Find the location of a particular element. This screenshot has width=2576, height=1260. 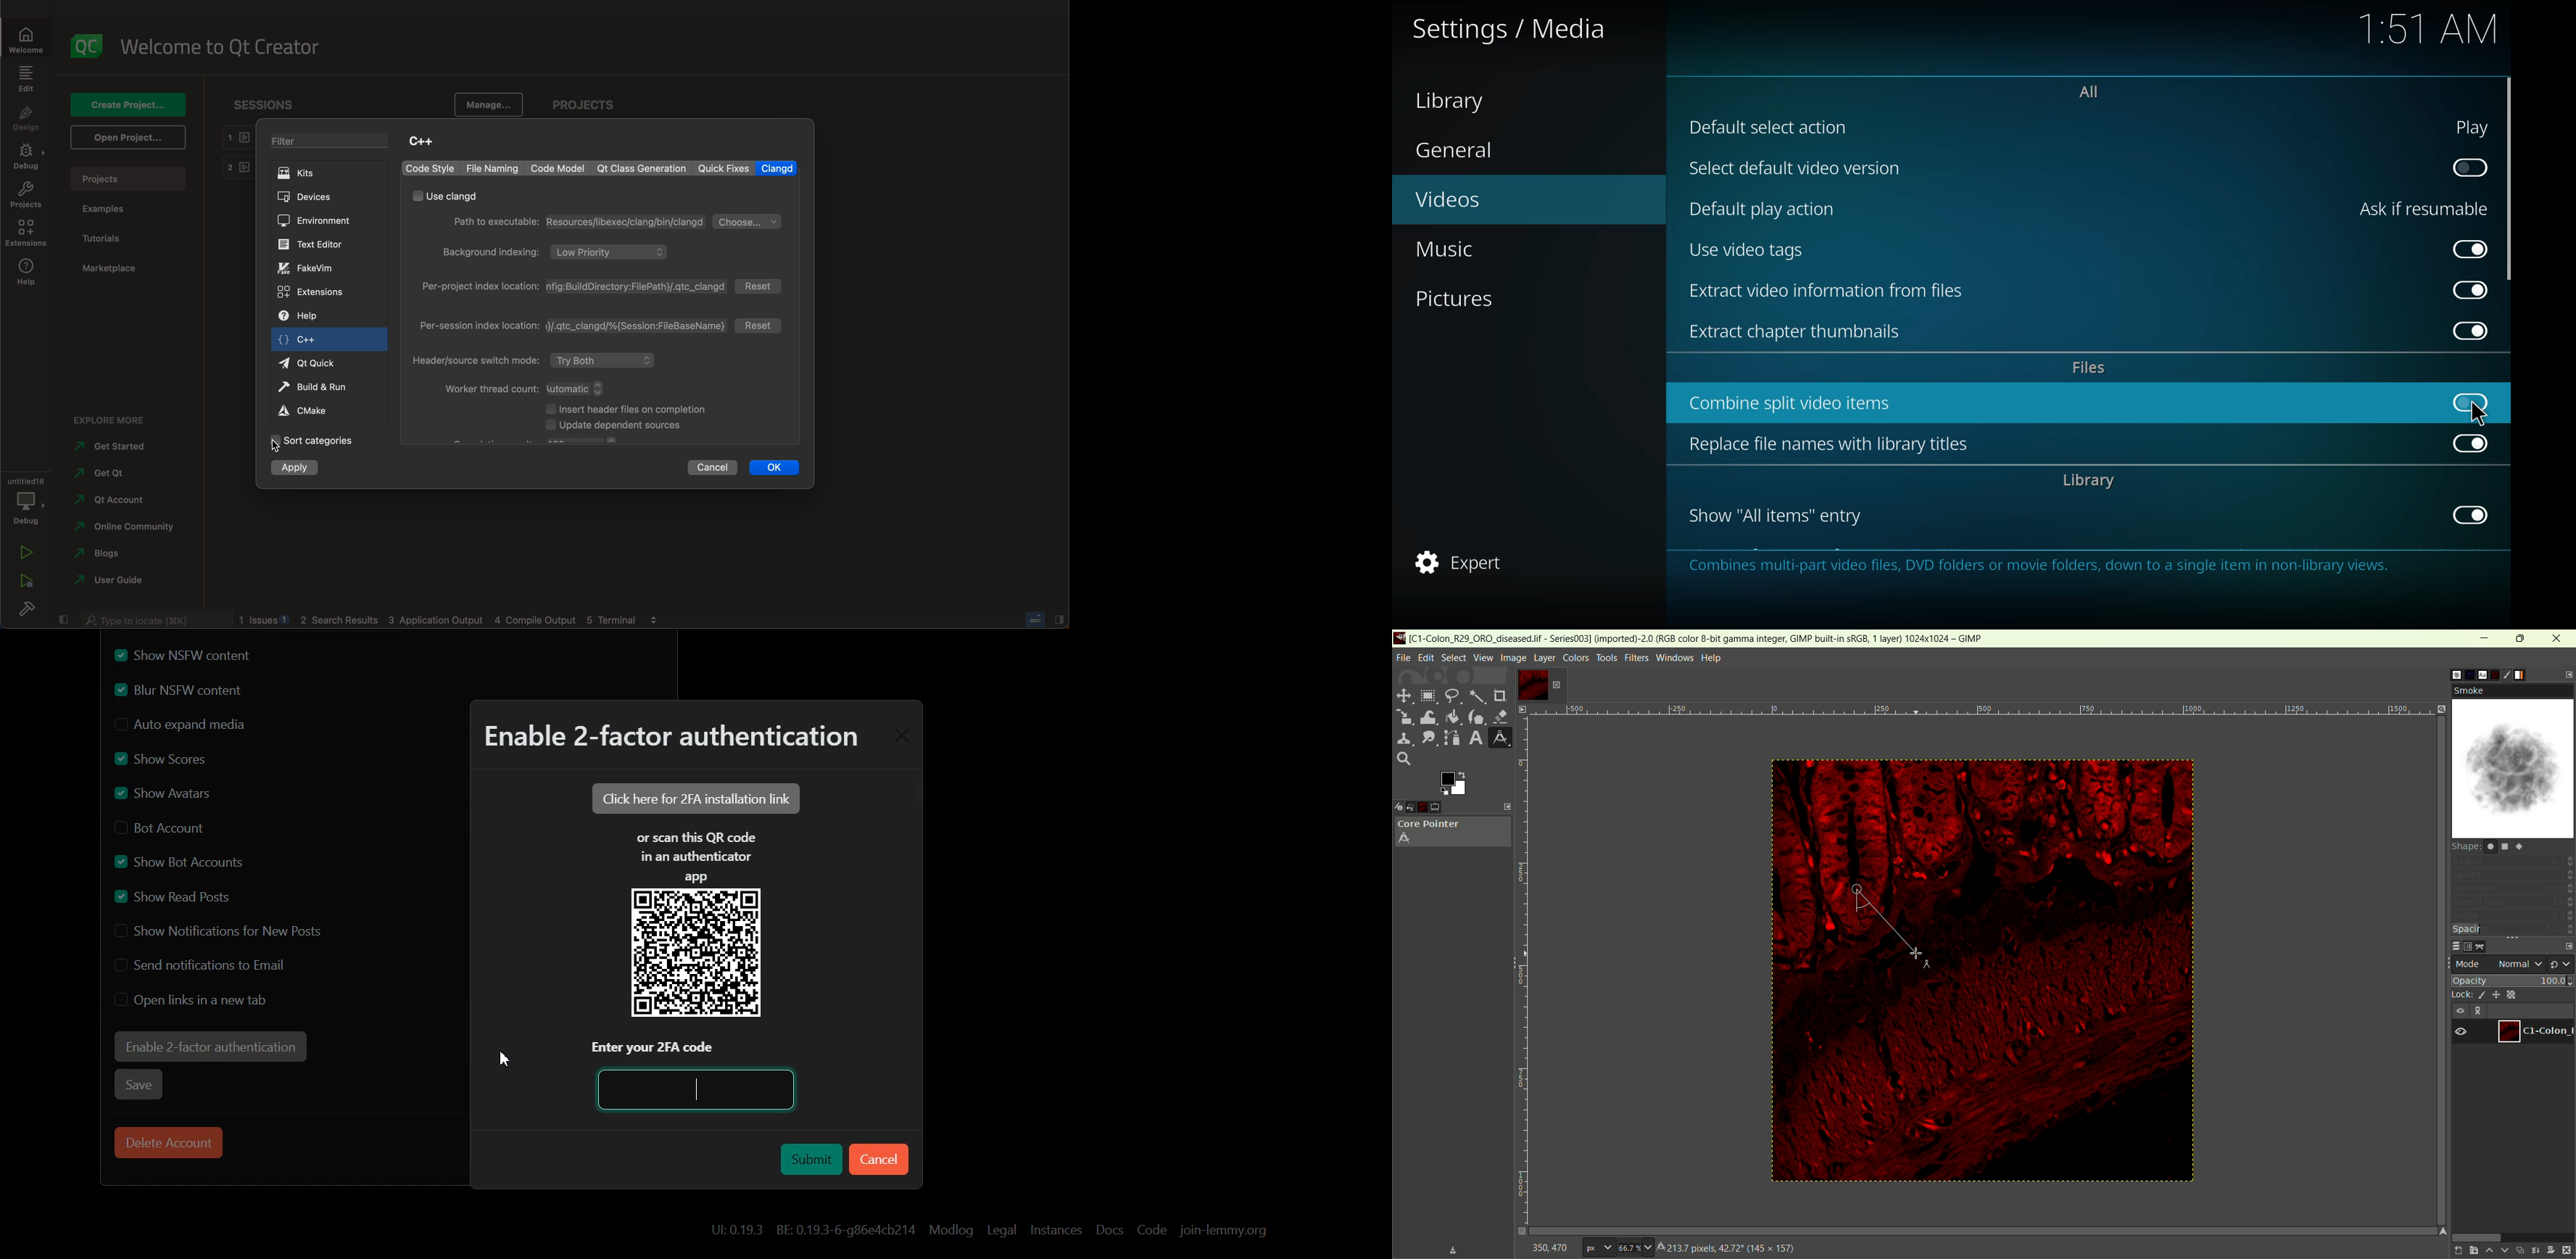

default selection is located at coordinates (1771, 128).